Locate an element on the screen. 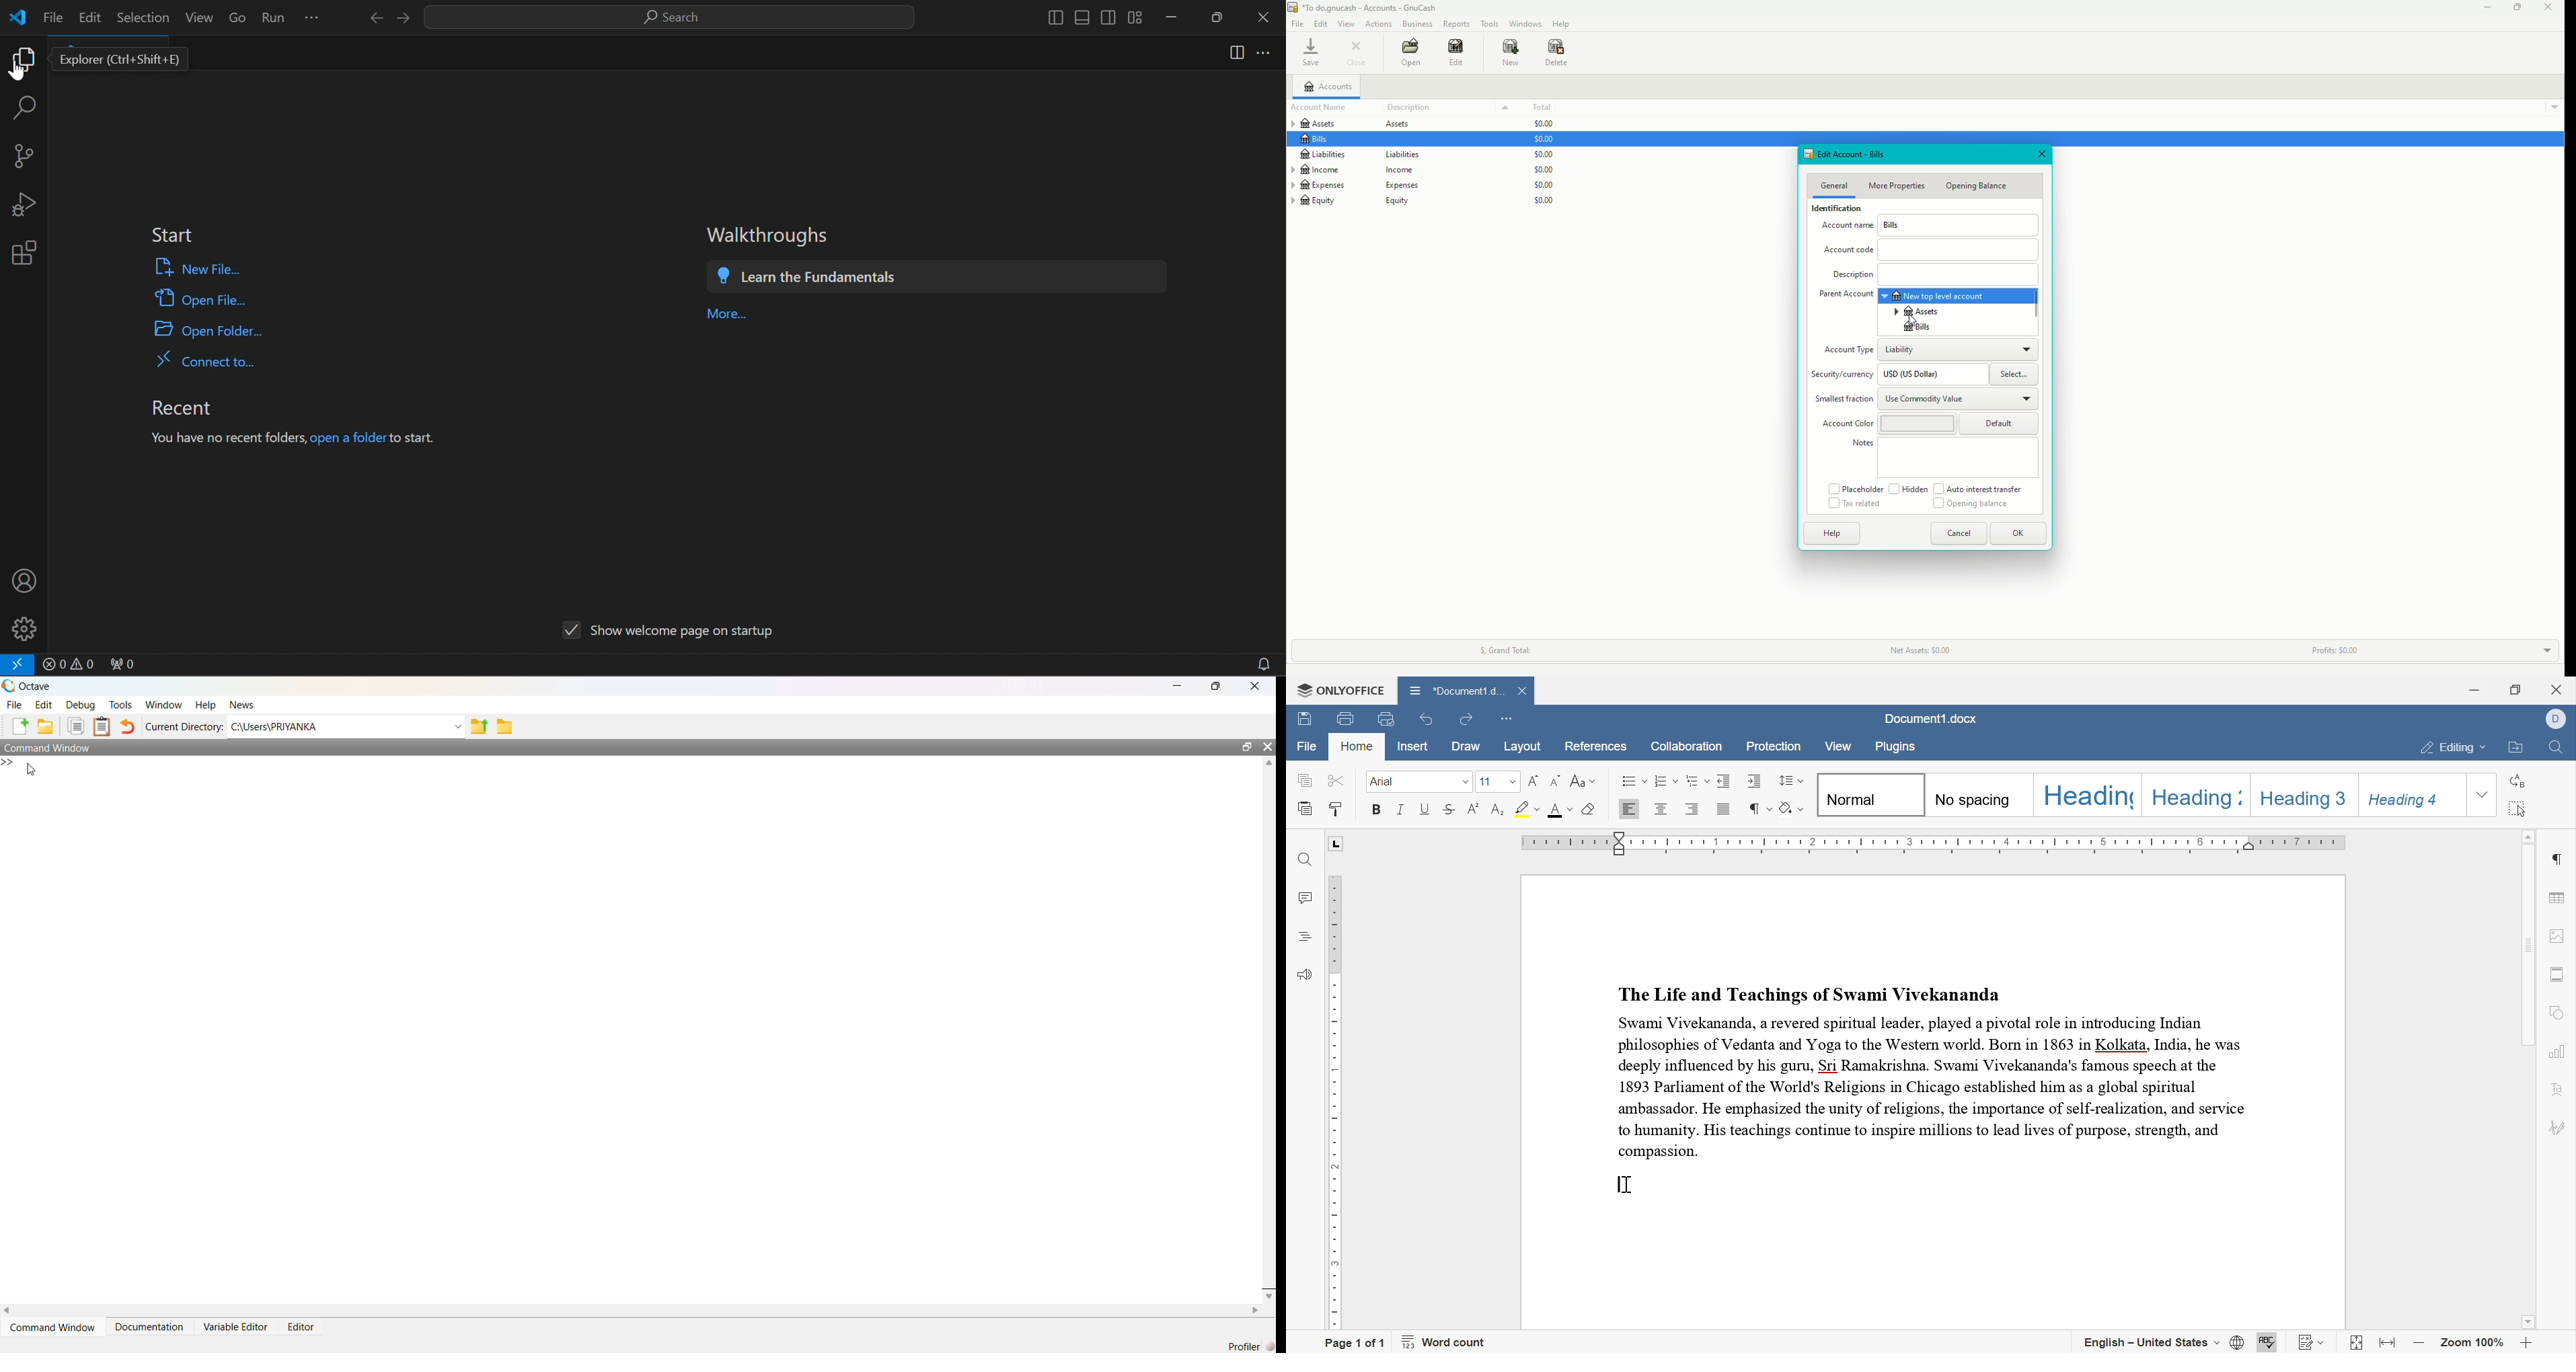  New top level account is located at coordinates (1955, 296).